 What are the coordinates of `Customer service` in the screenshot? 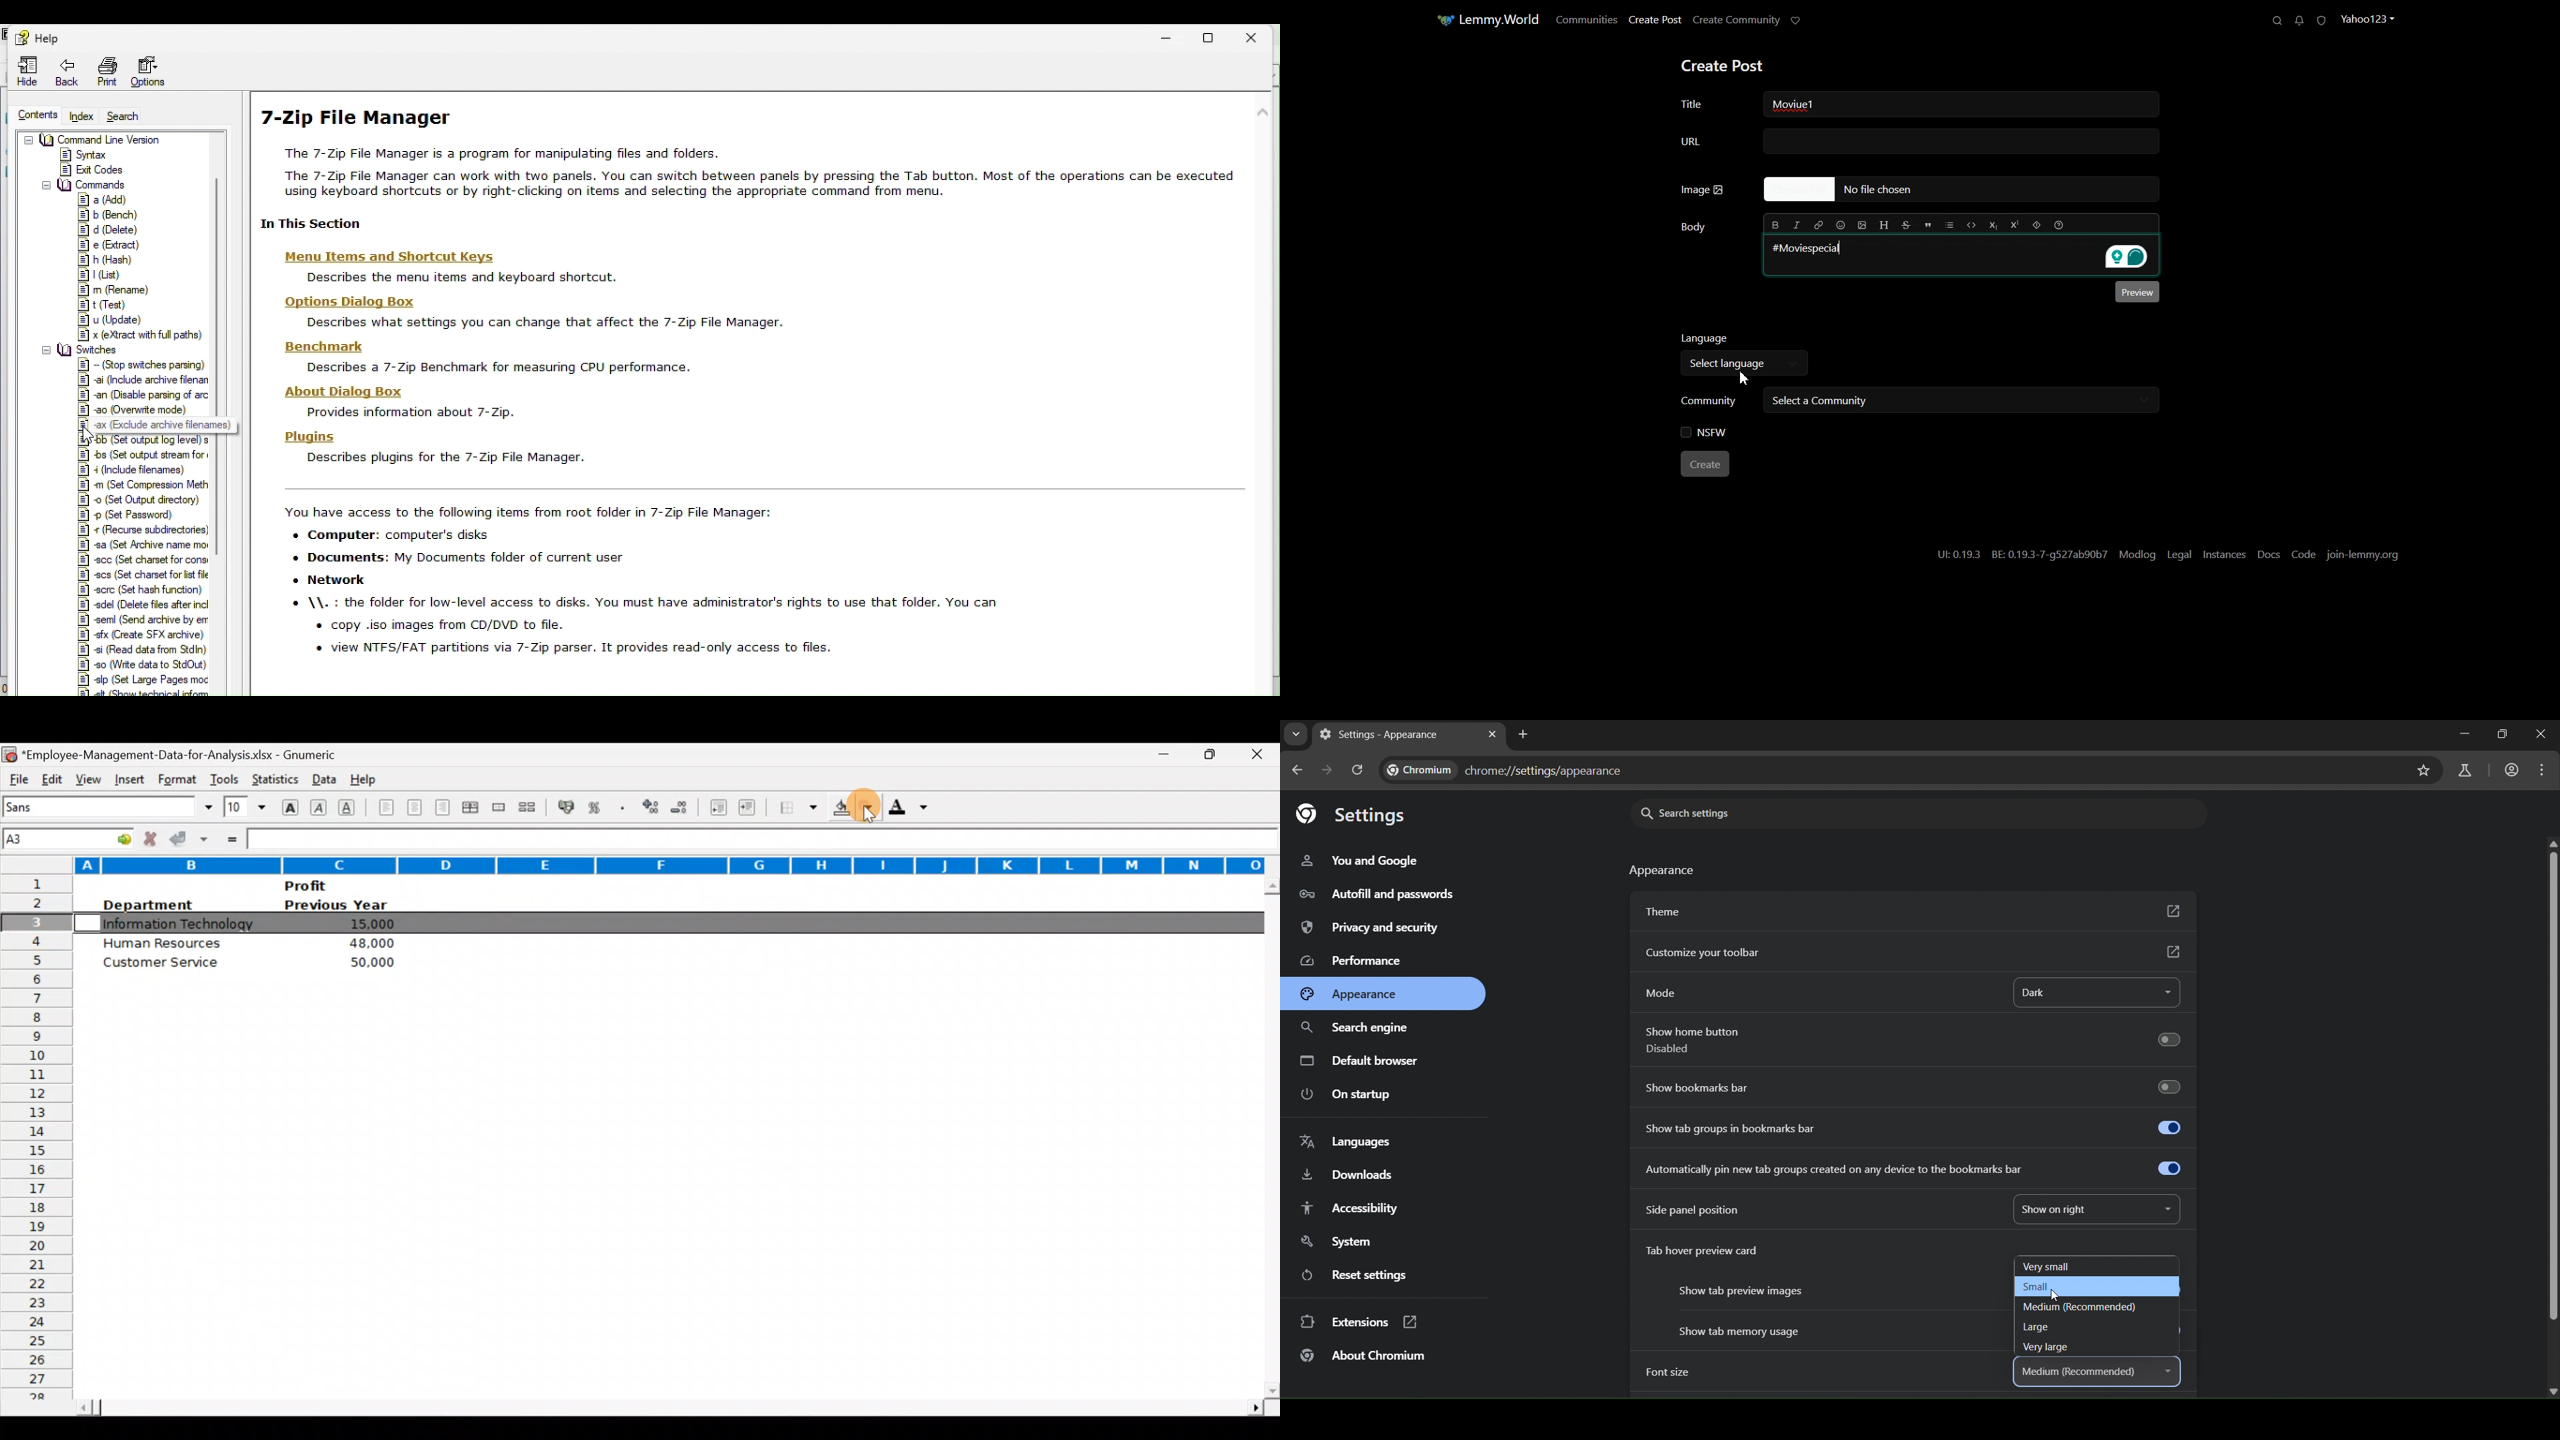 It's located at (167, 965).